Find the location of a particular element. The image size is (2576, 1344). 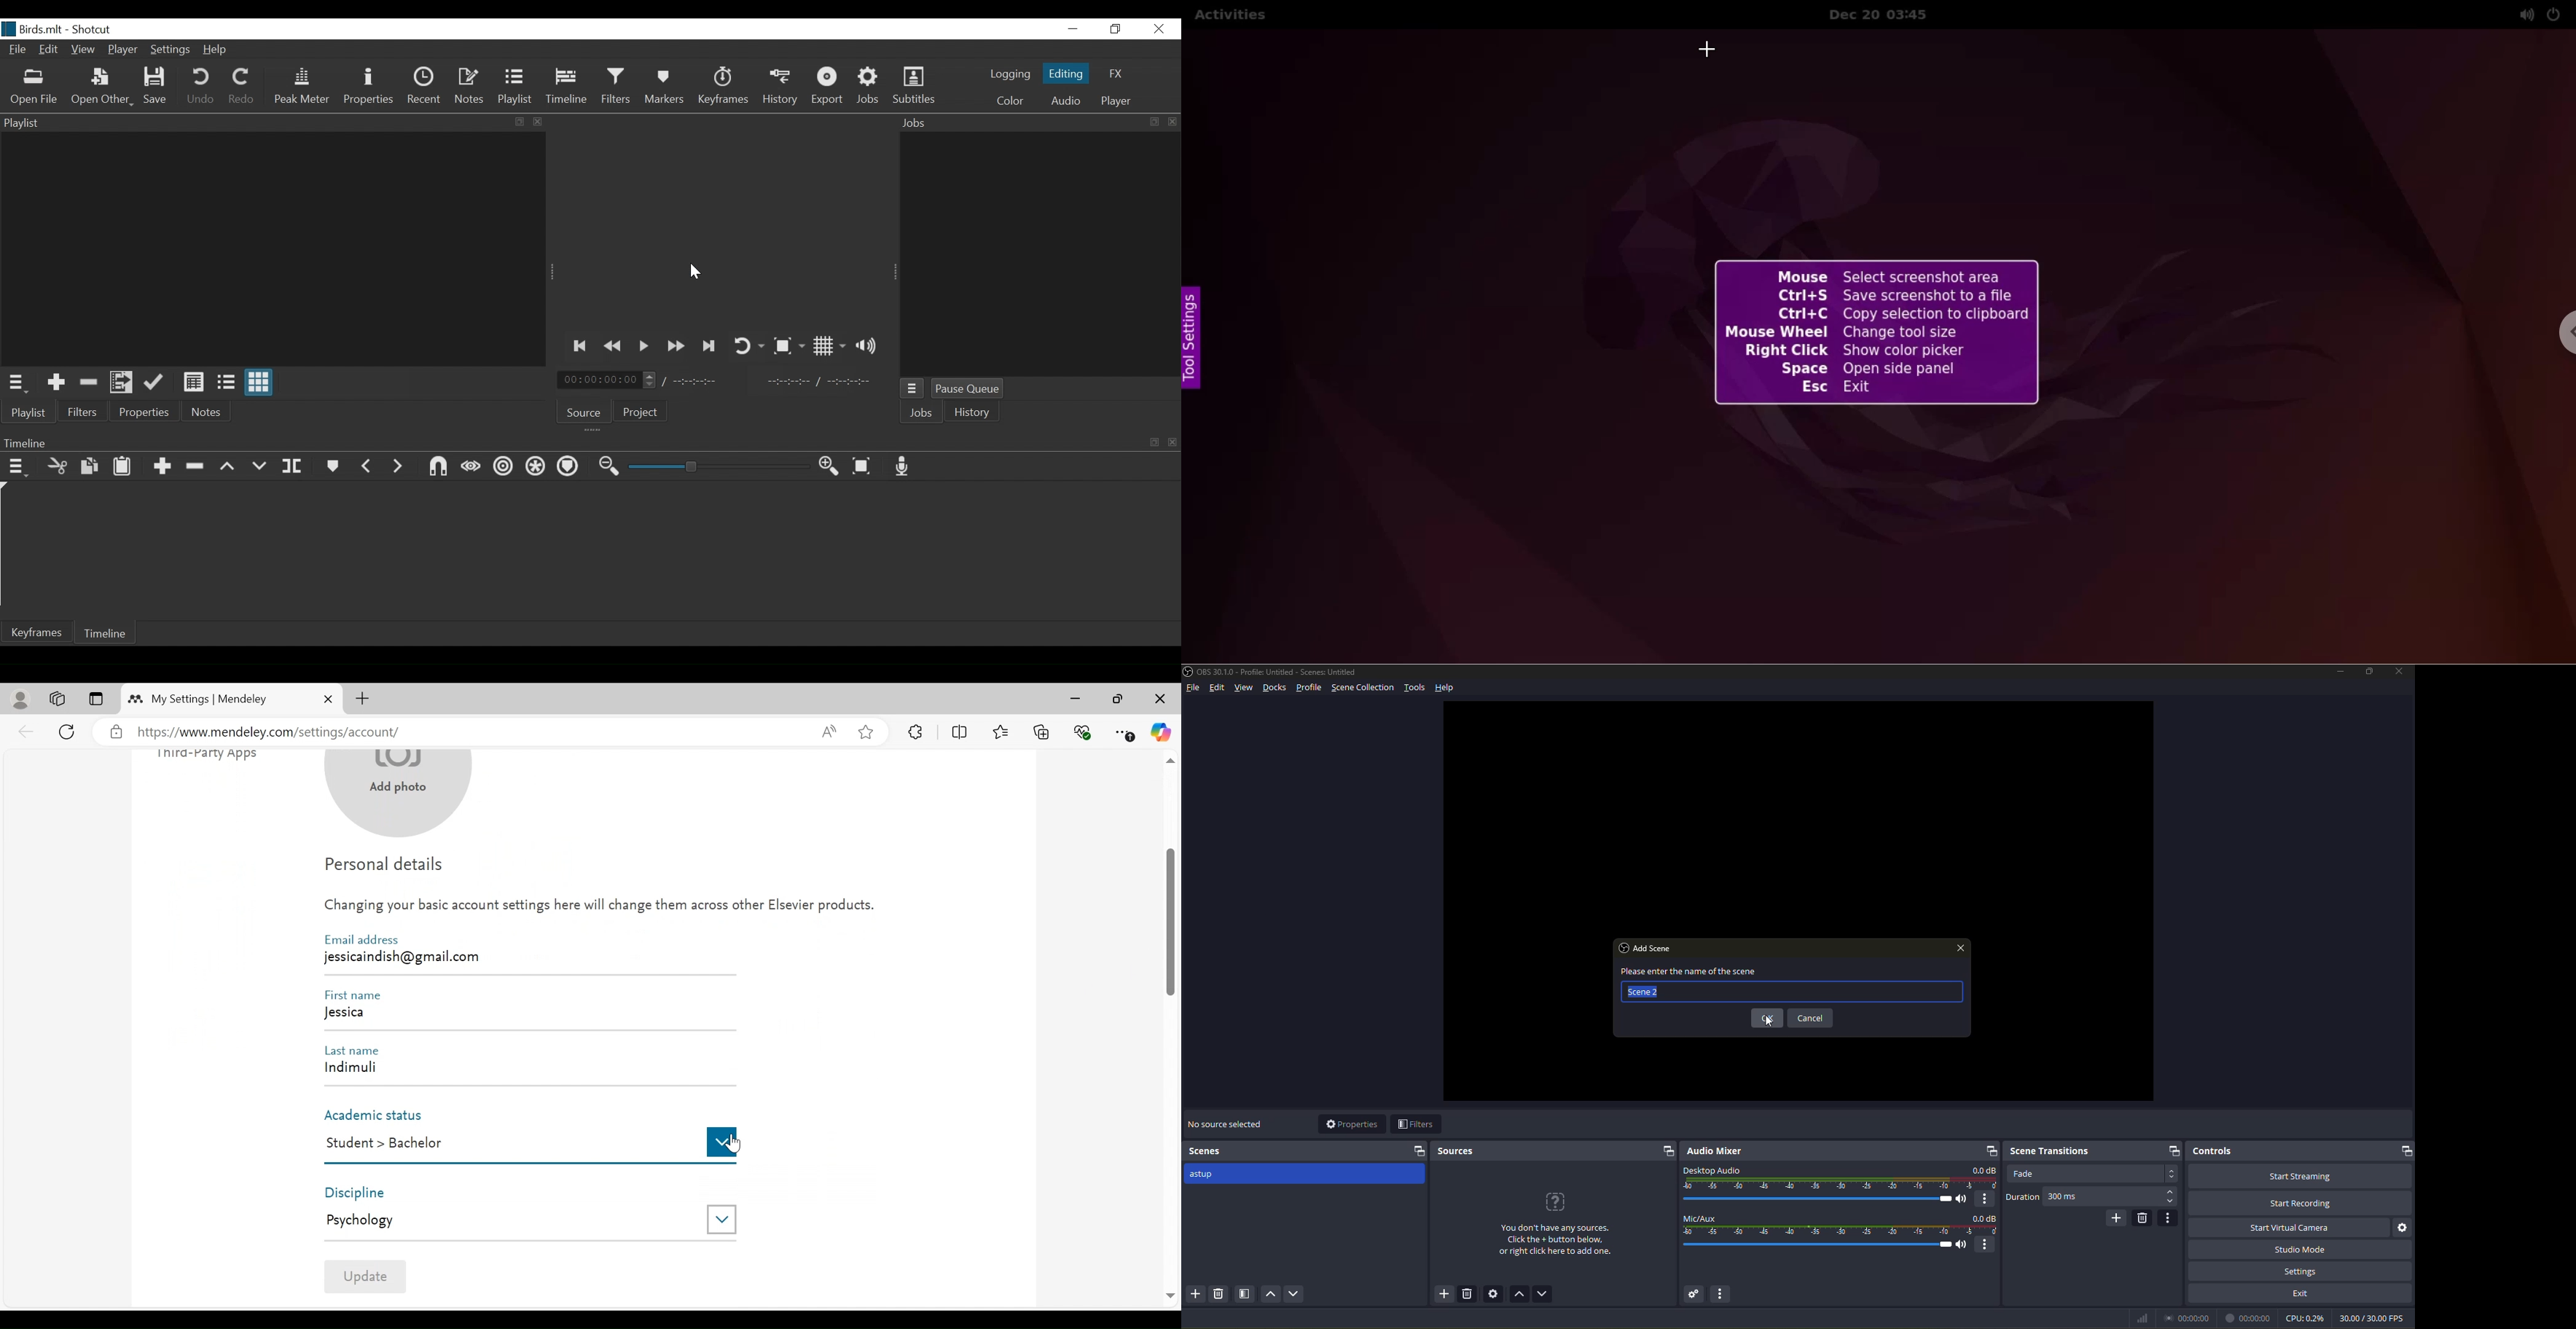

move scene up is located at coordinates (1271, 1293).